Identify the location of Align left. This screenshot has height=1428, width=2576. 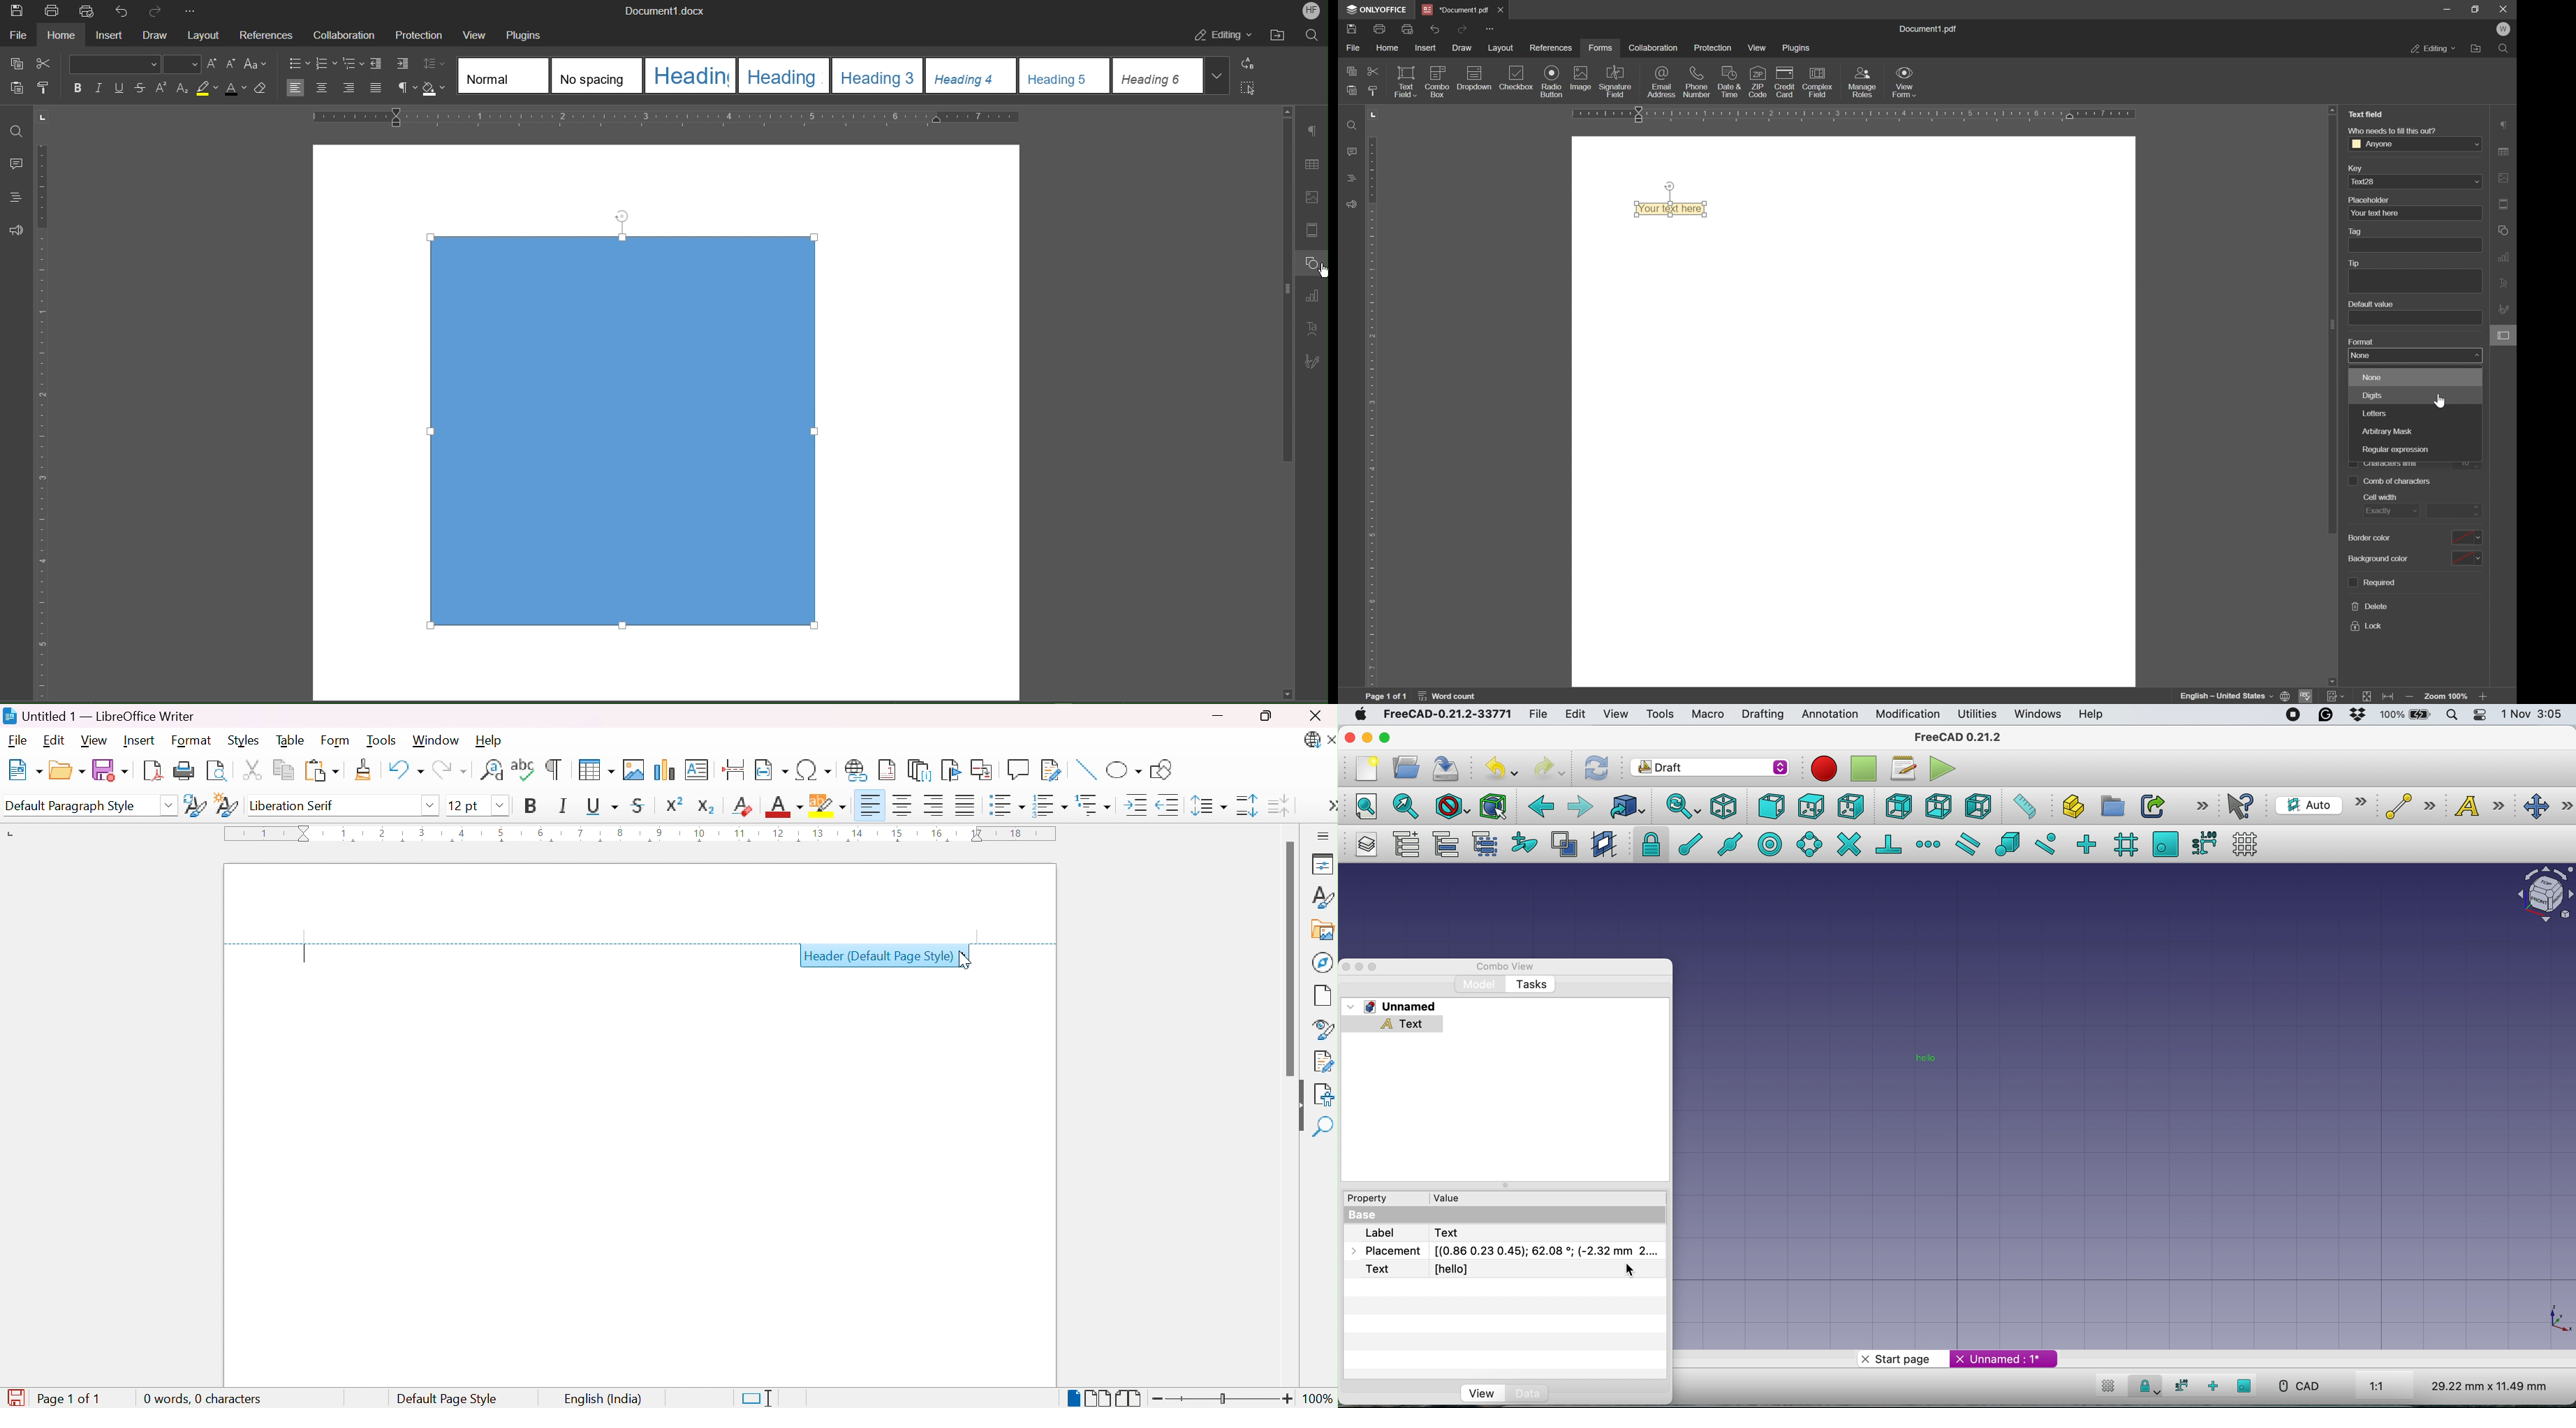
(872, 805).